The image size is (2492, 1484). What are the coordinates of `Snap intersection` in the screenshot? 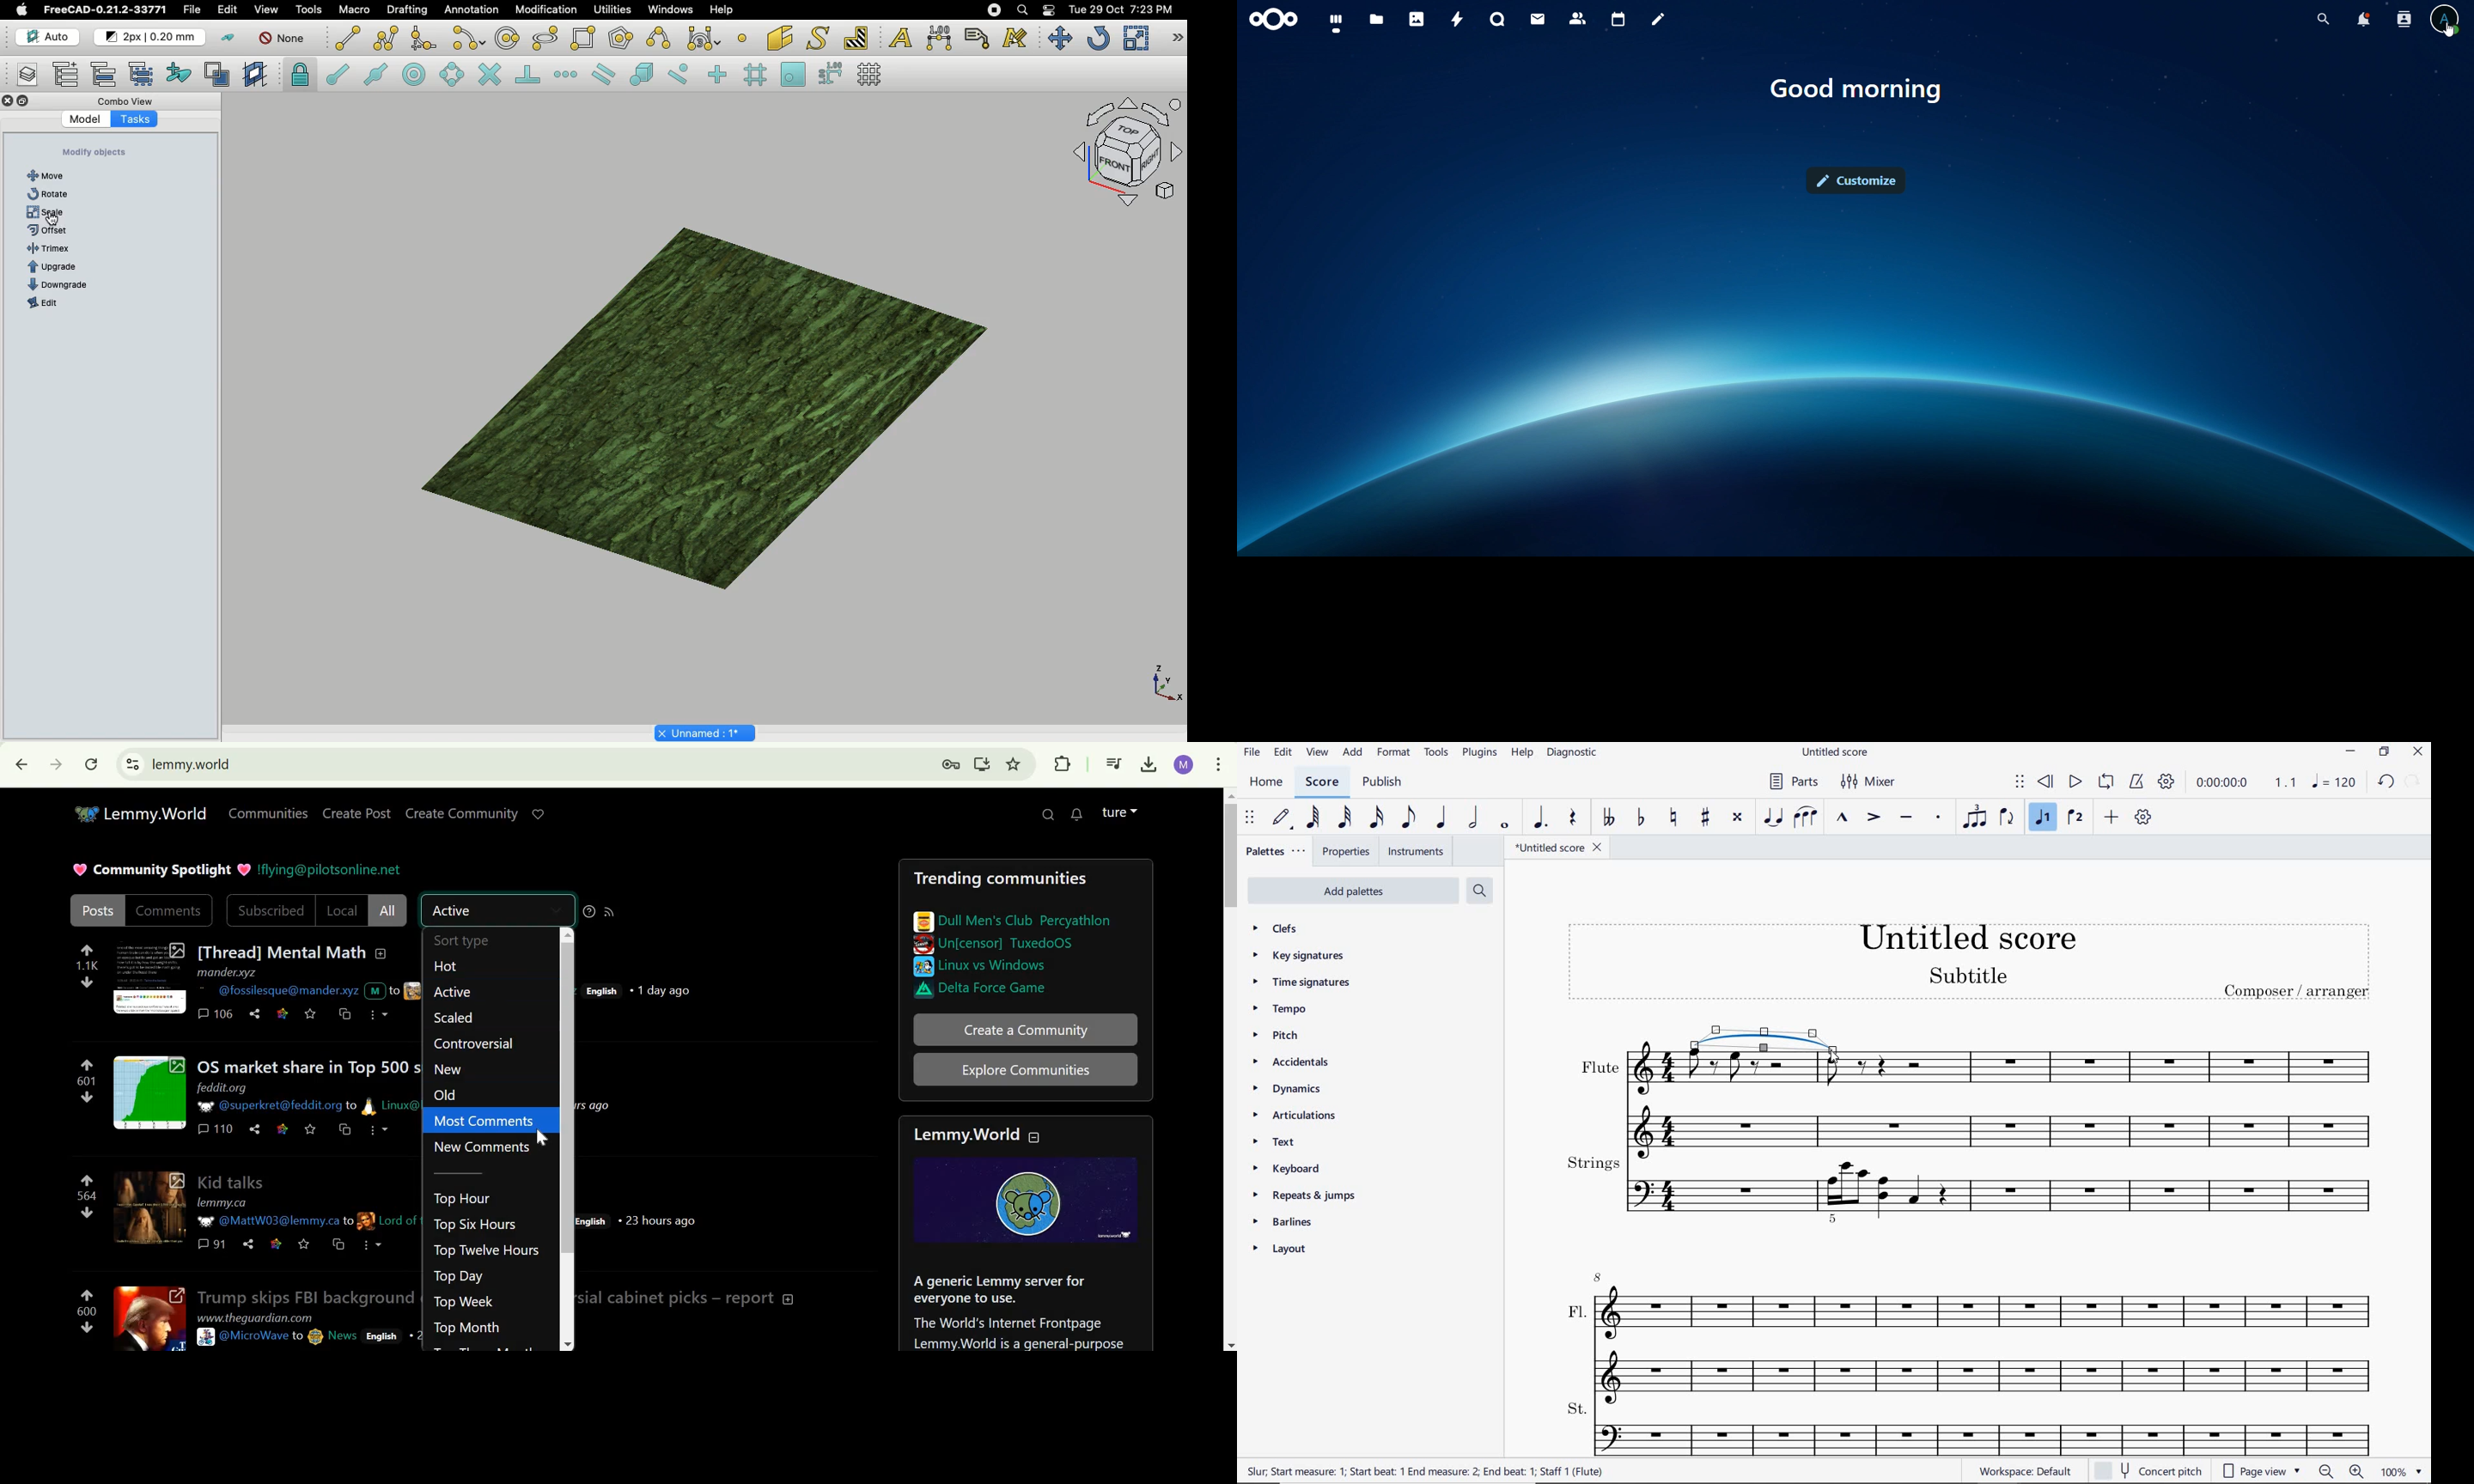 It's located at (489, 73).